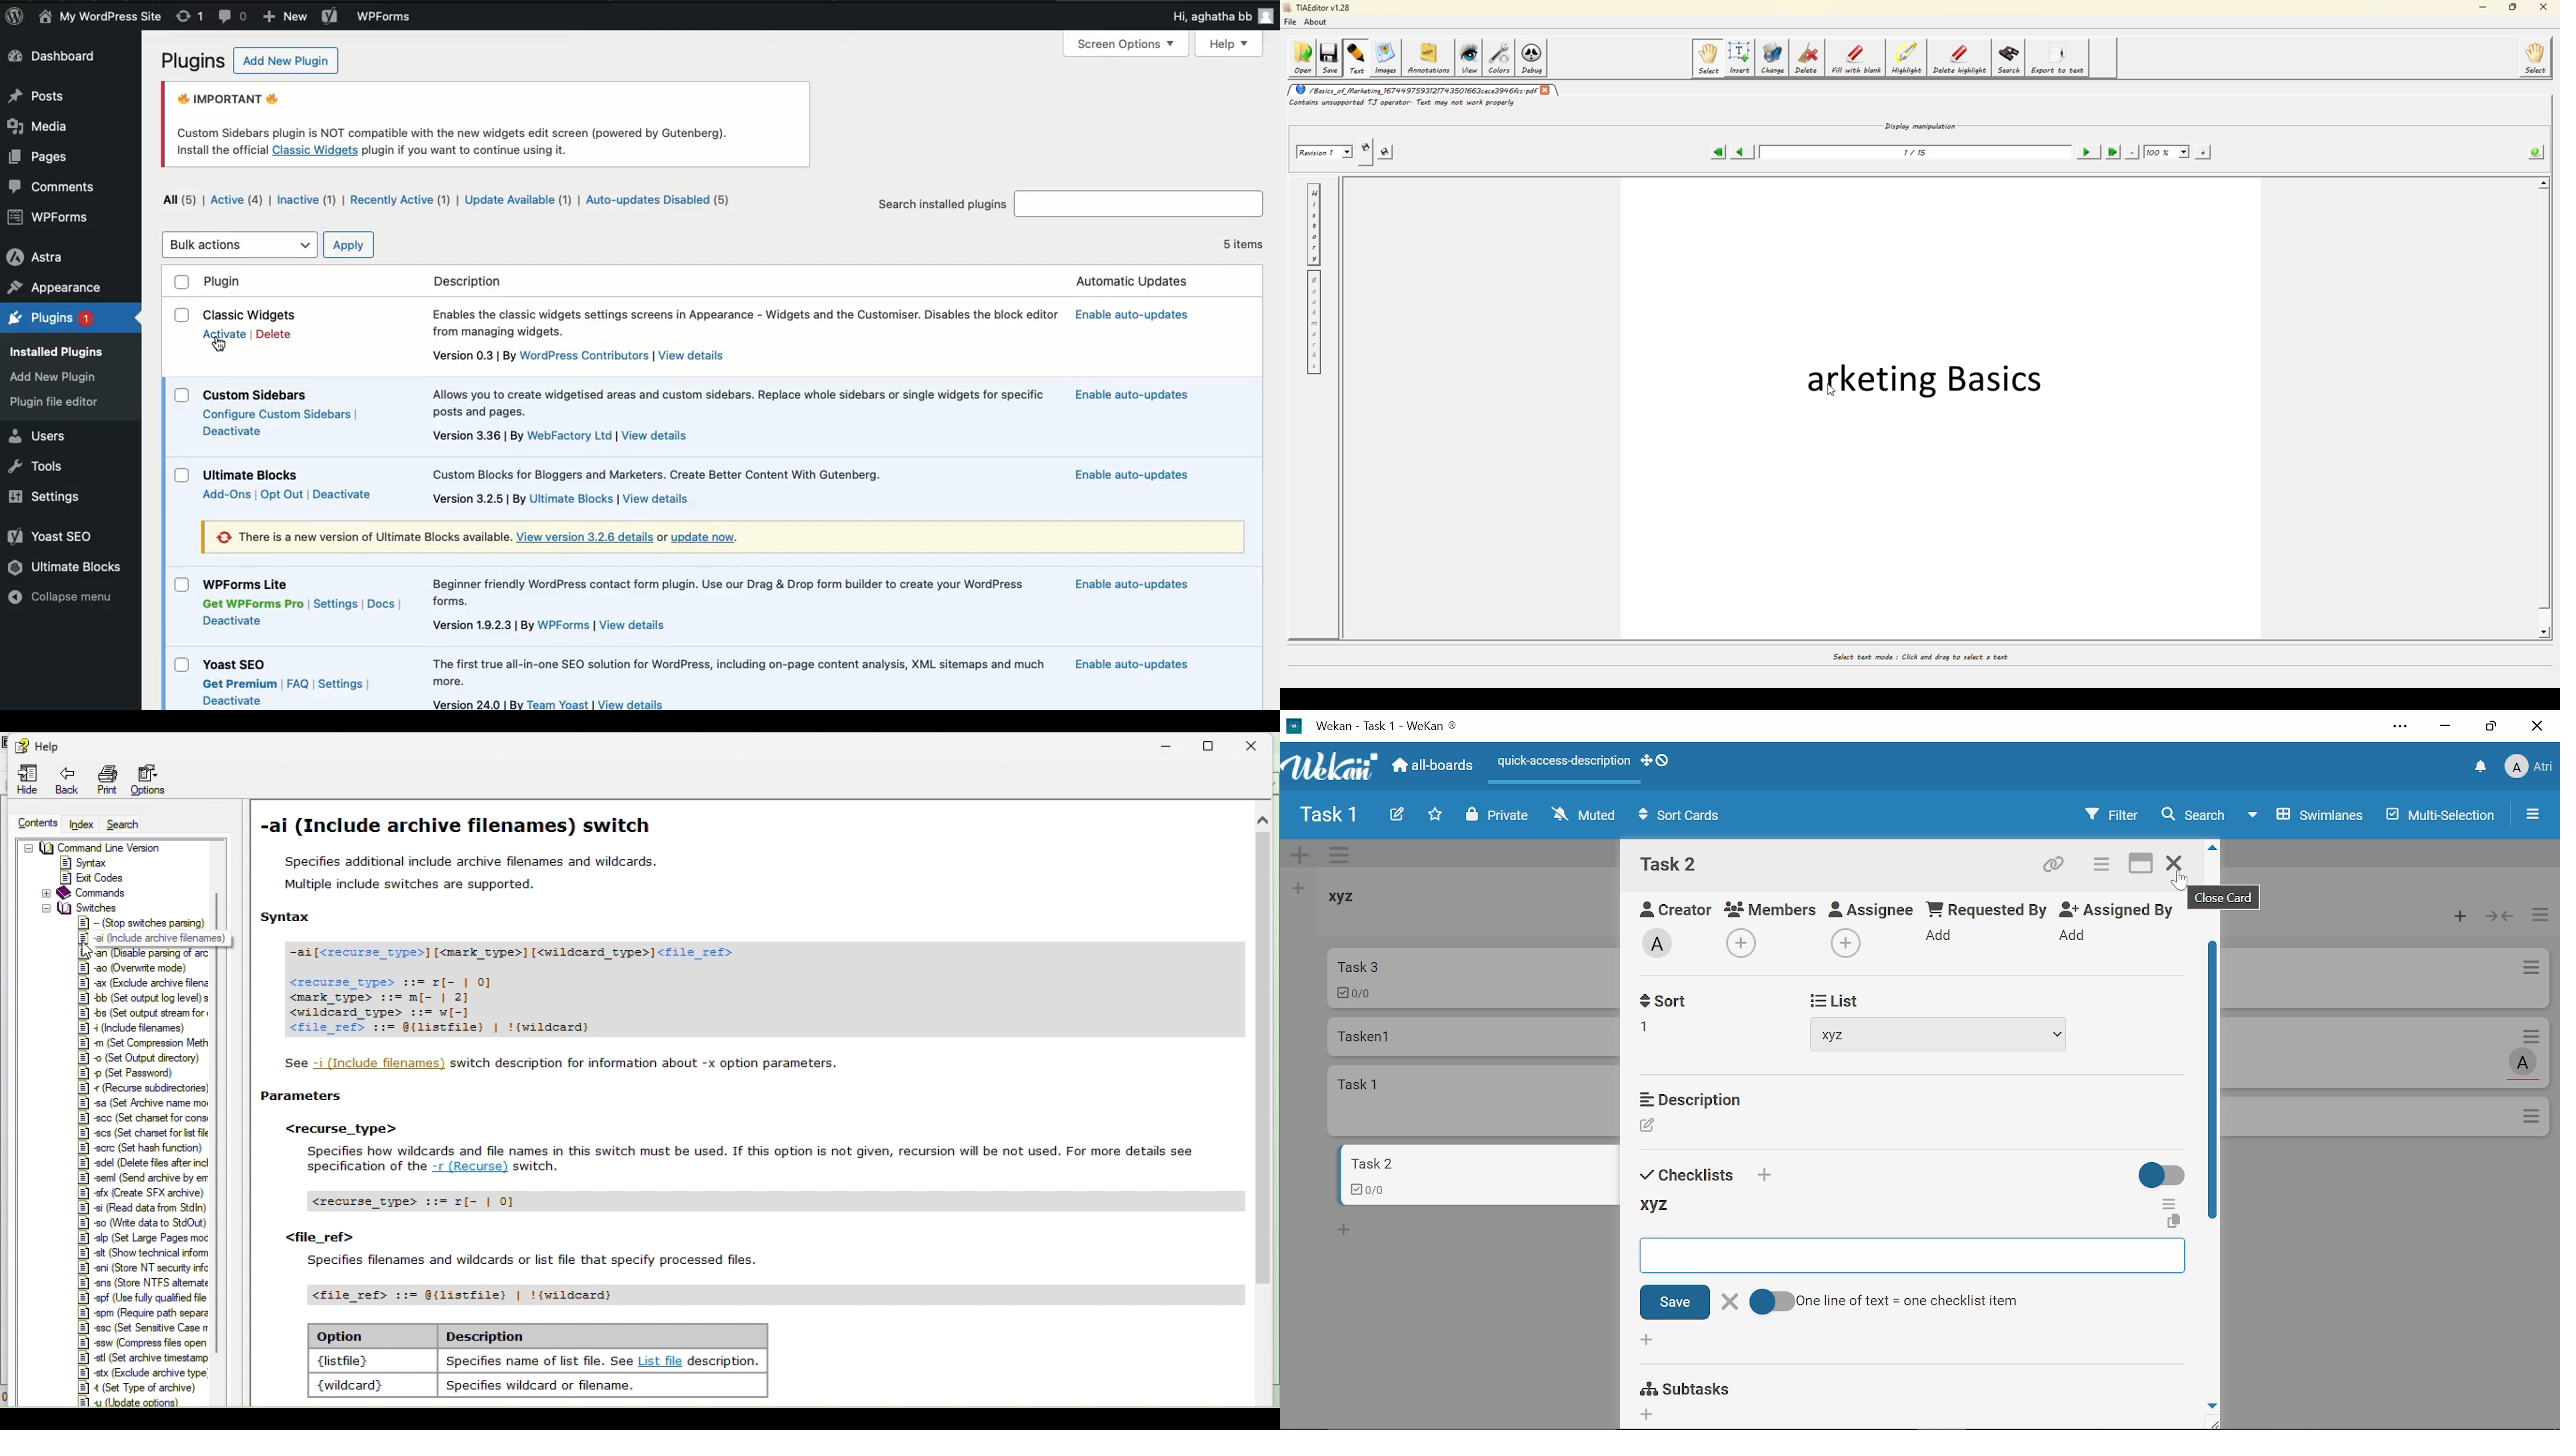 This screenshot has width=2576, height=1456. I want to click on Manage card actions, so click(2540, 917).